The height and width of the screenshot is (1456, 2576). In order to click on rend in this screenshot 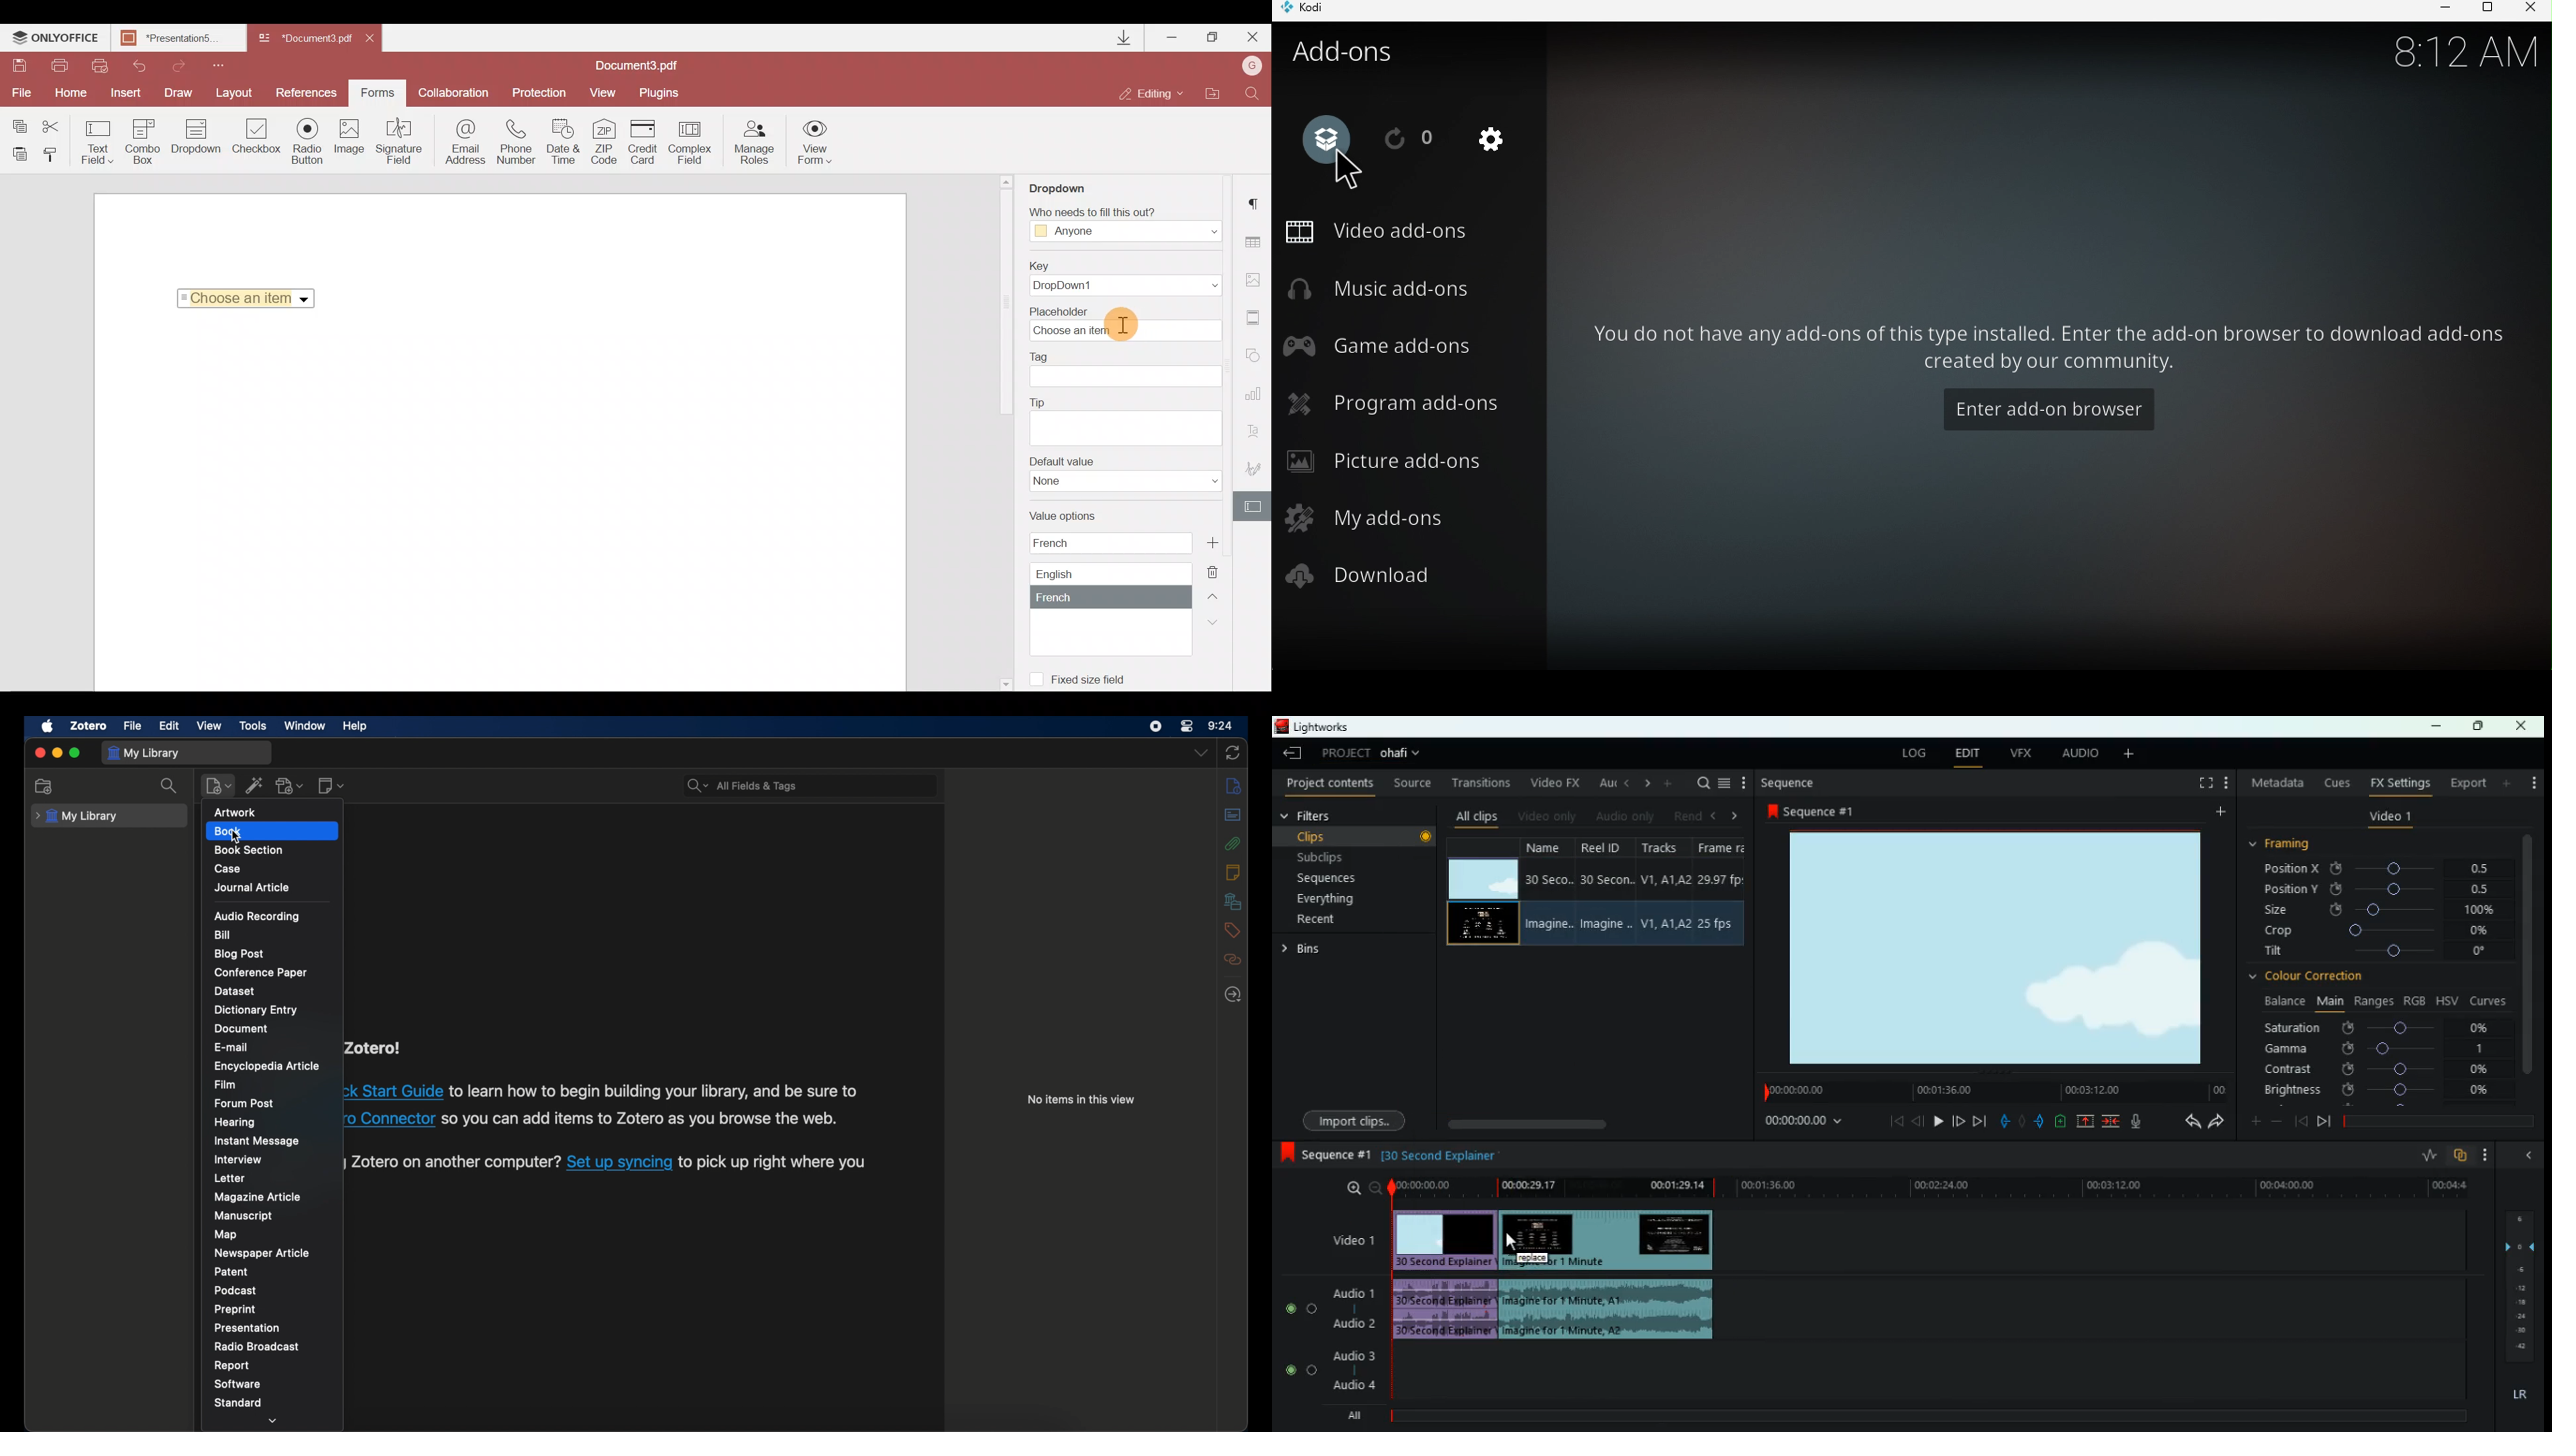, I will do `click(1688, 814)`.